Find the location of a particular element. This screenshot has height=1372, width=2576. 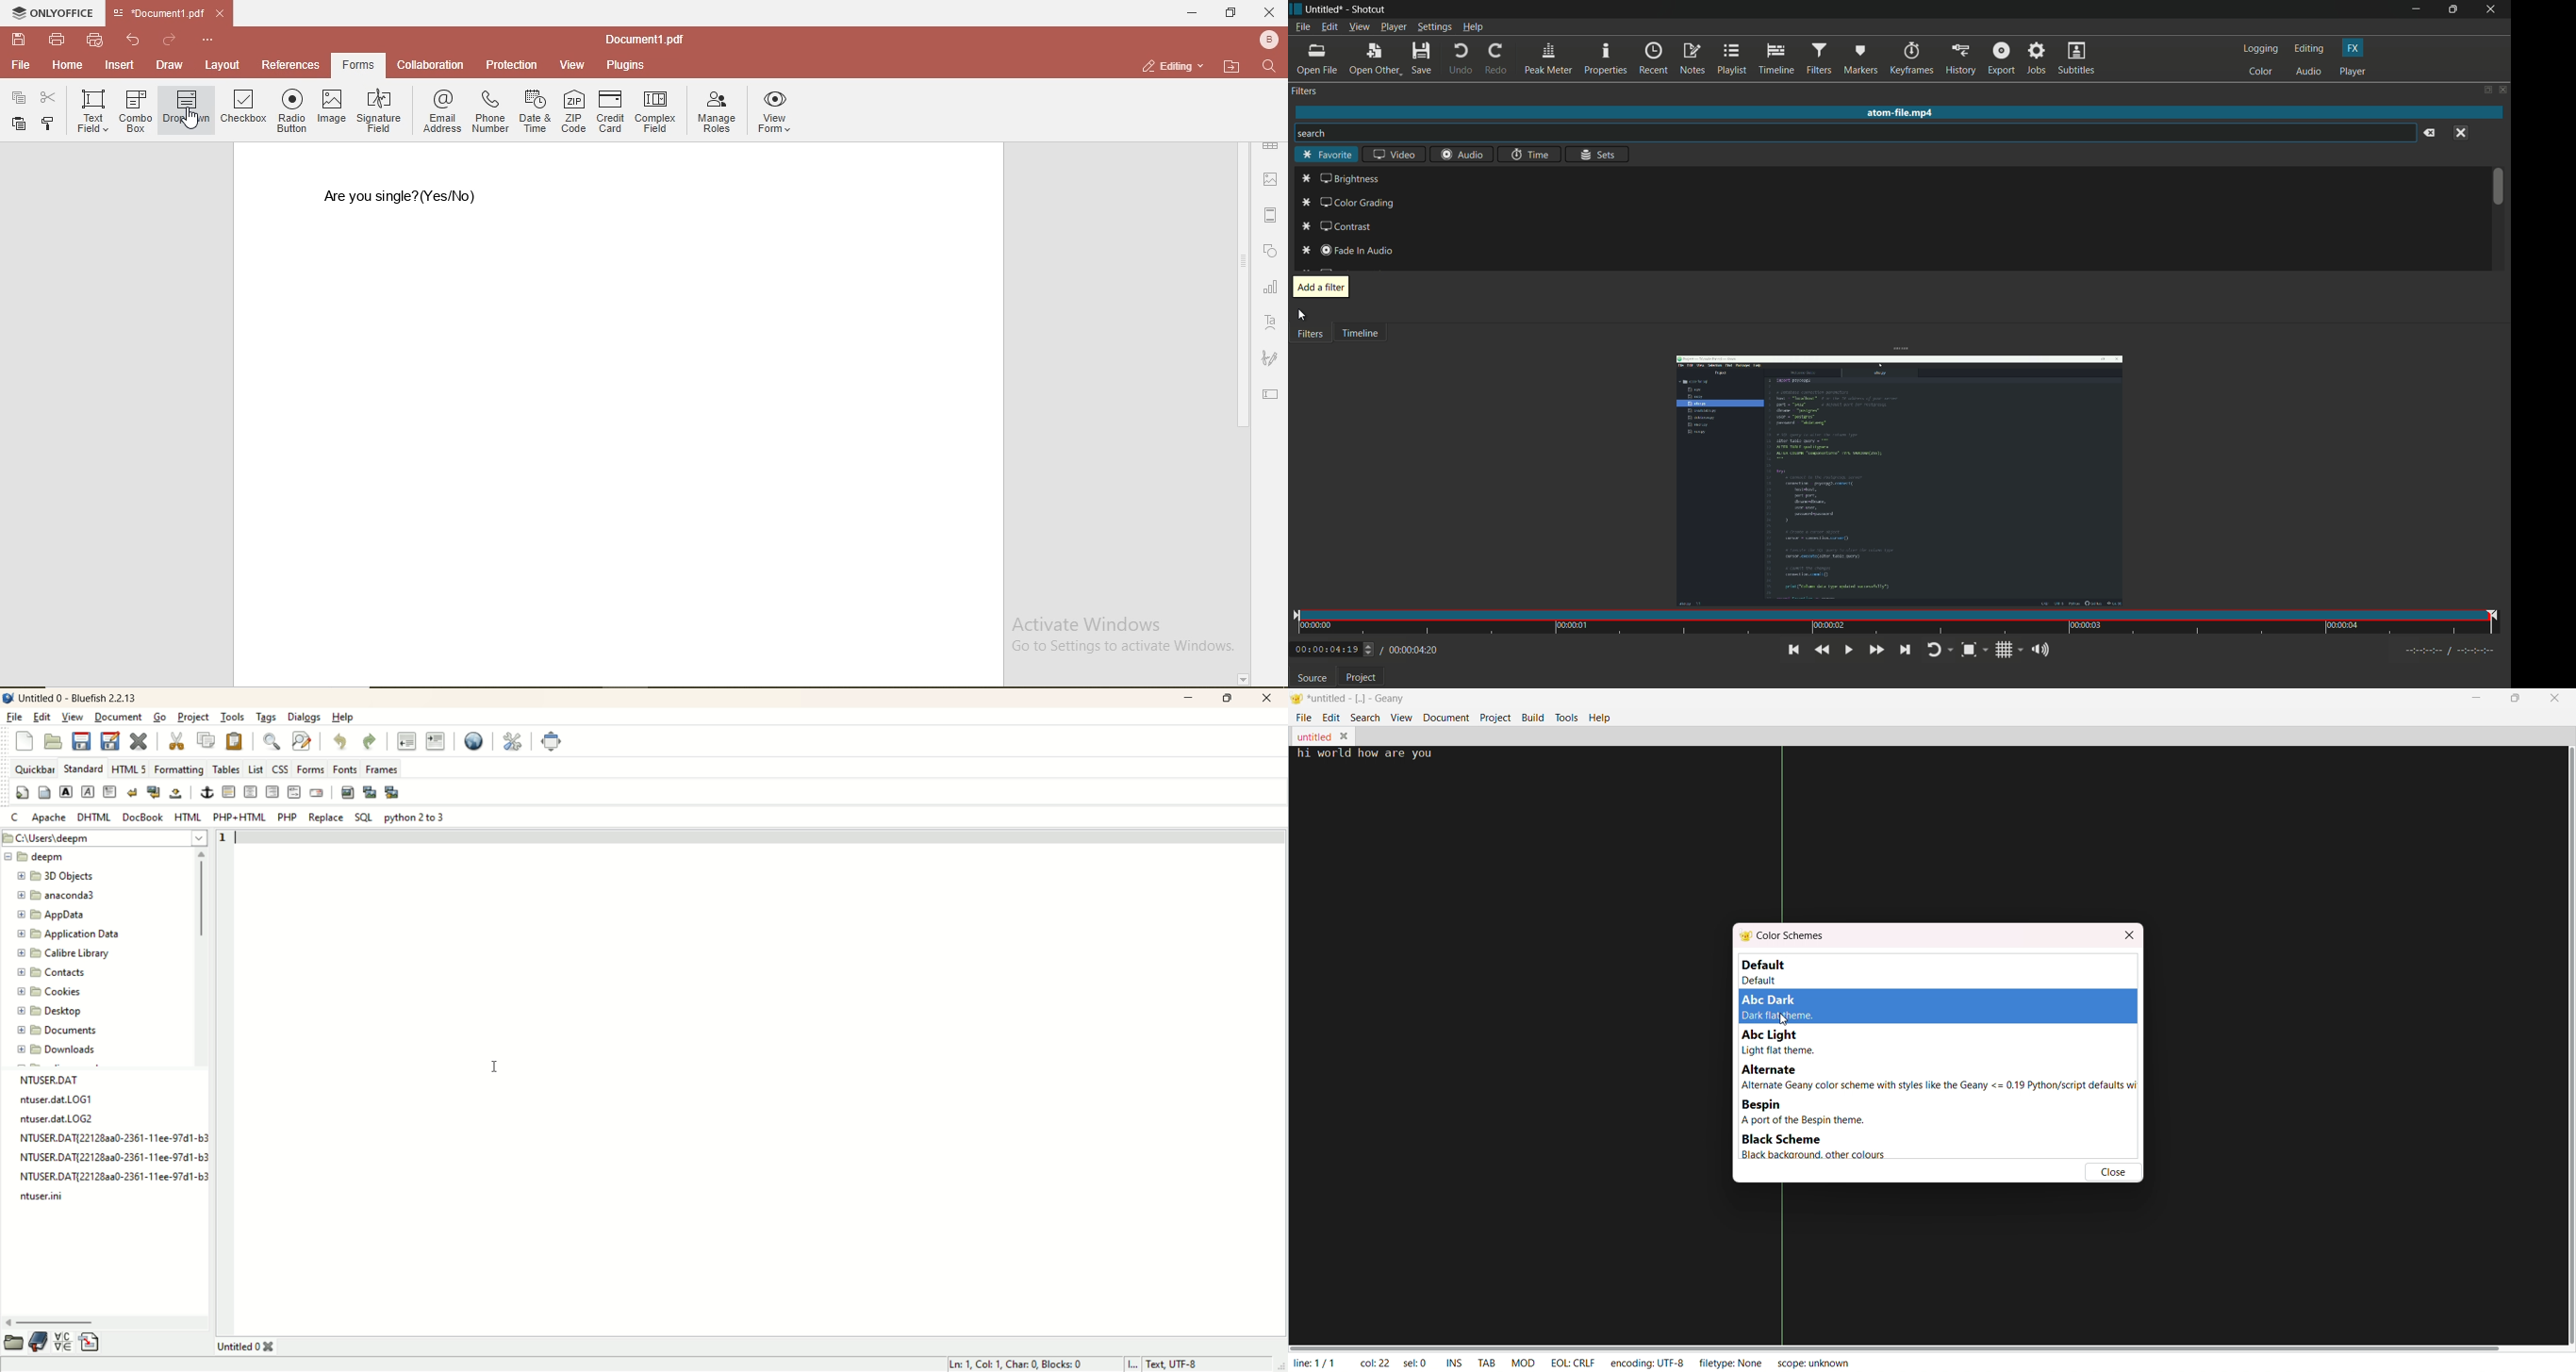

view menu is located at coordinates (1358, 27).